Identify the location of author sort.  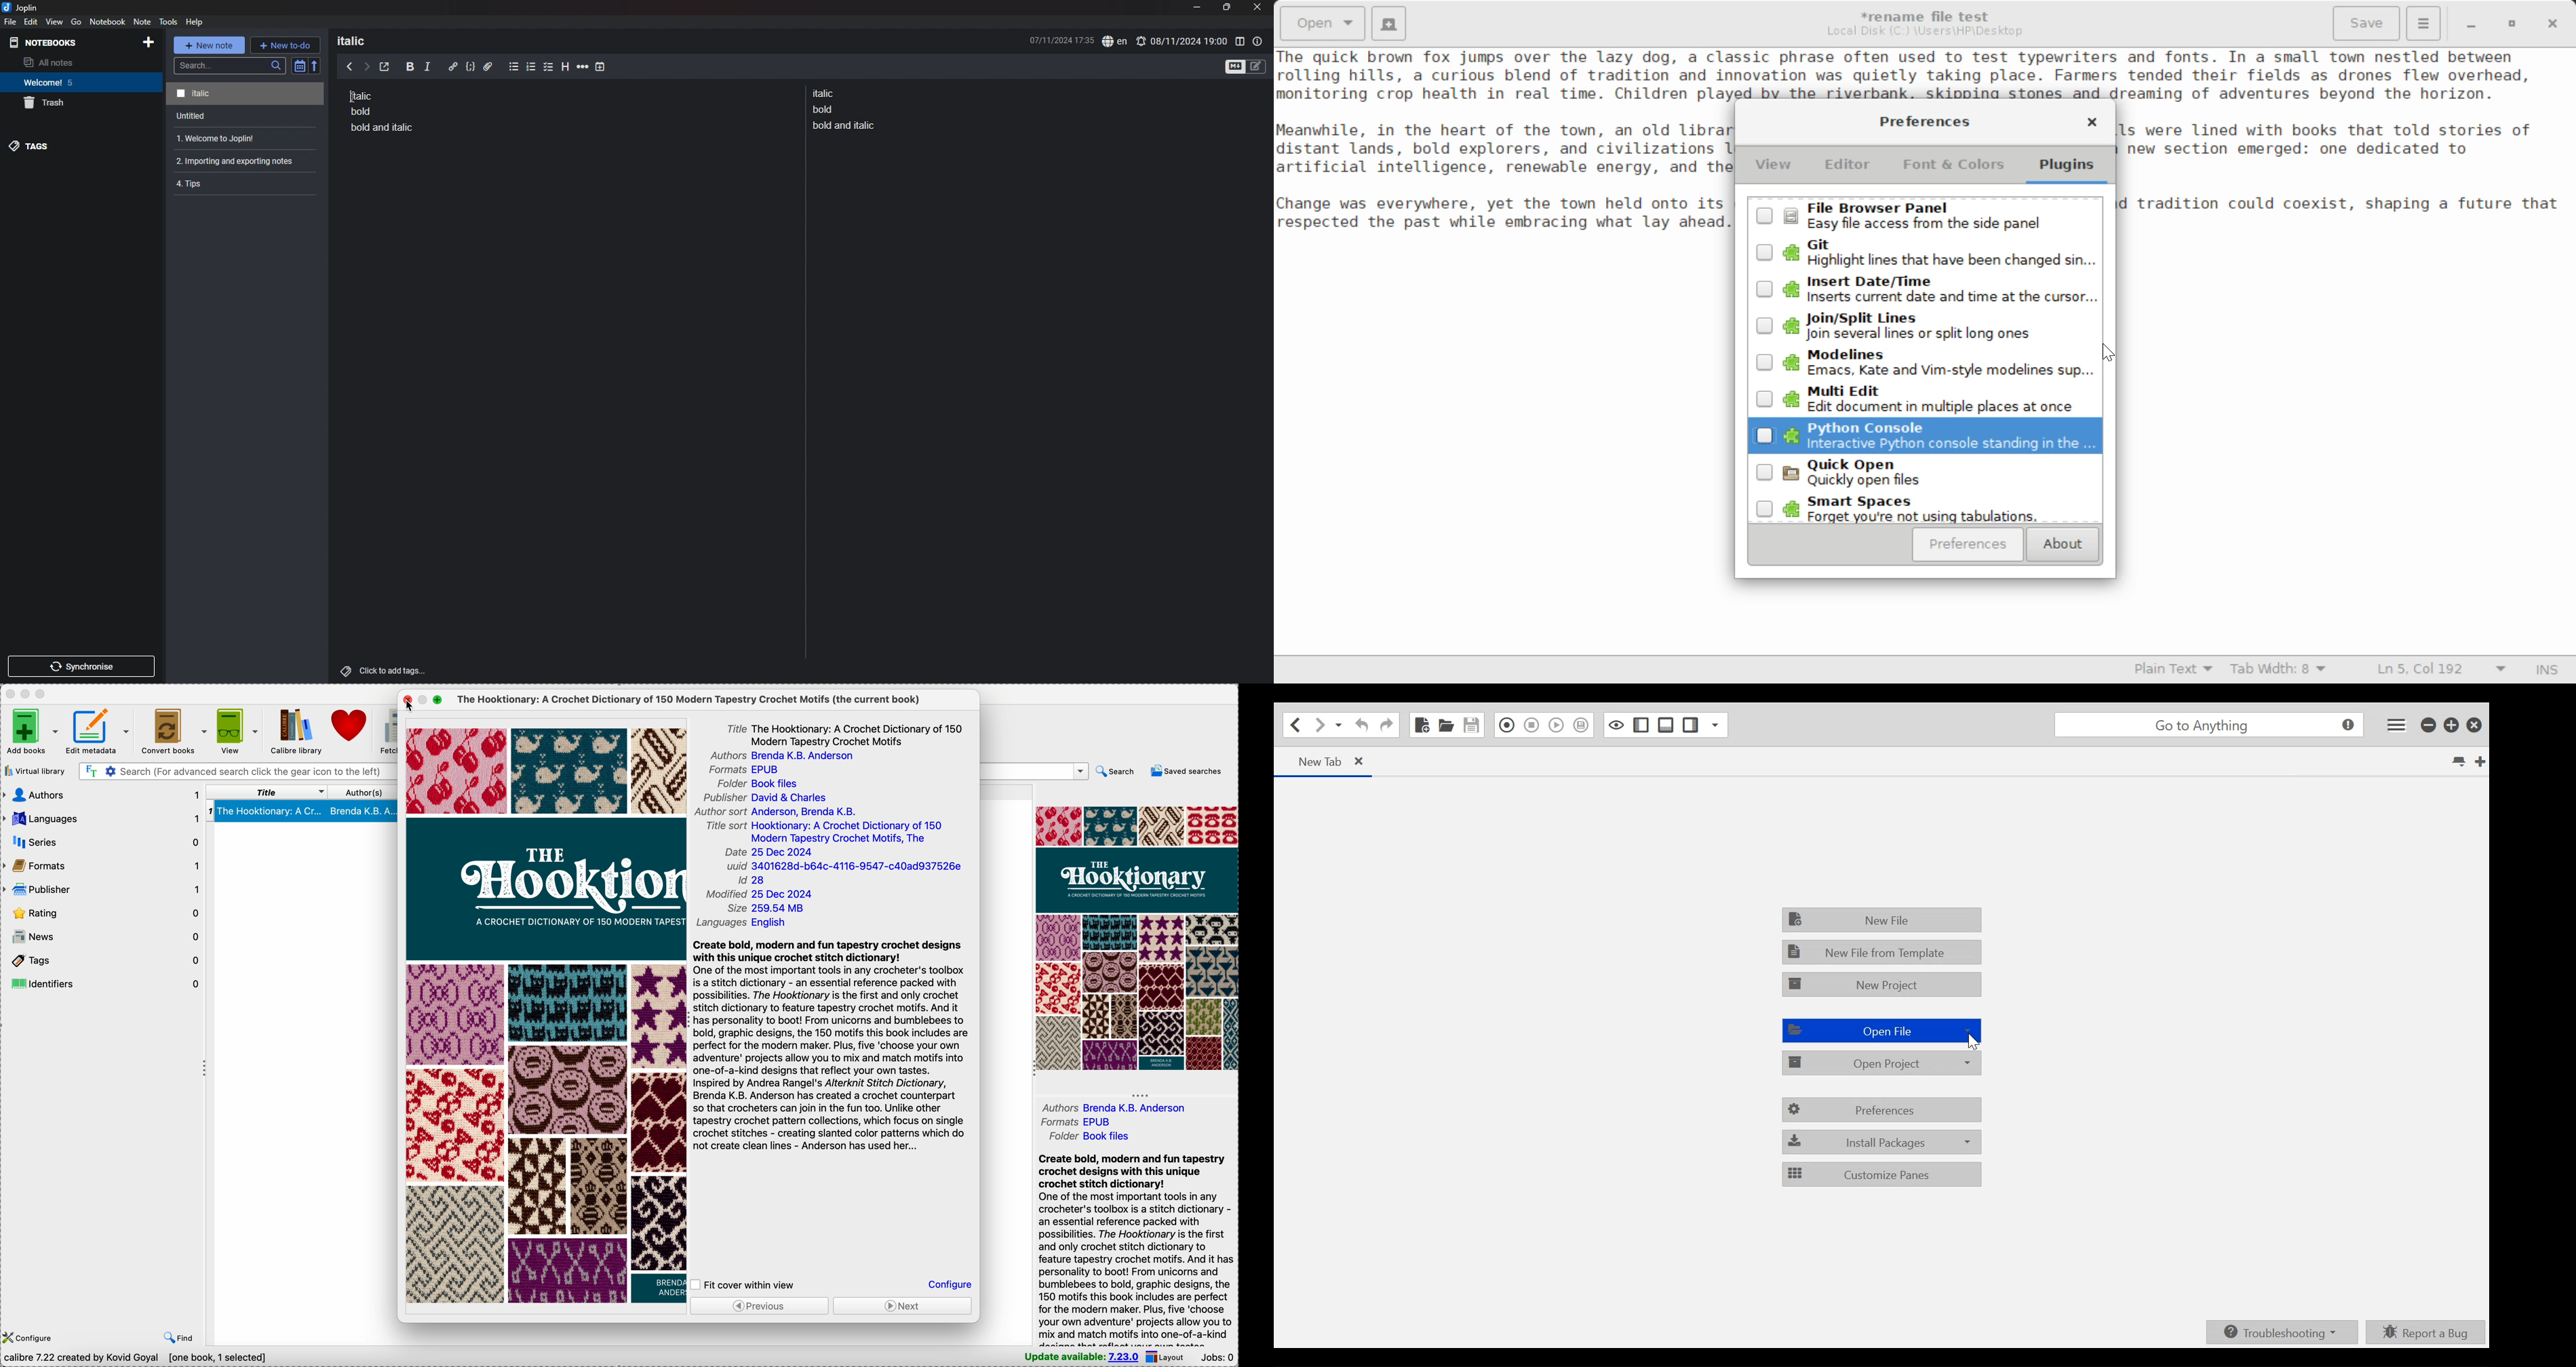
(778, 811).